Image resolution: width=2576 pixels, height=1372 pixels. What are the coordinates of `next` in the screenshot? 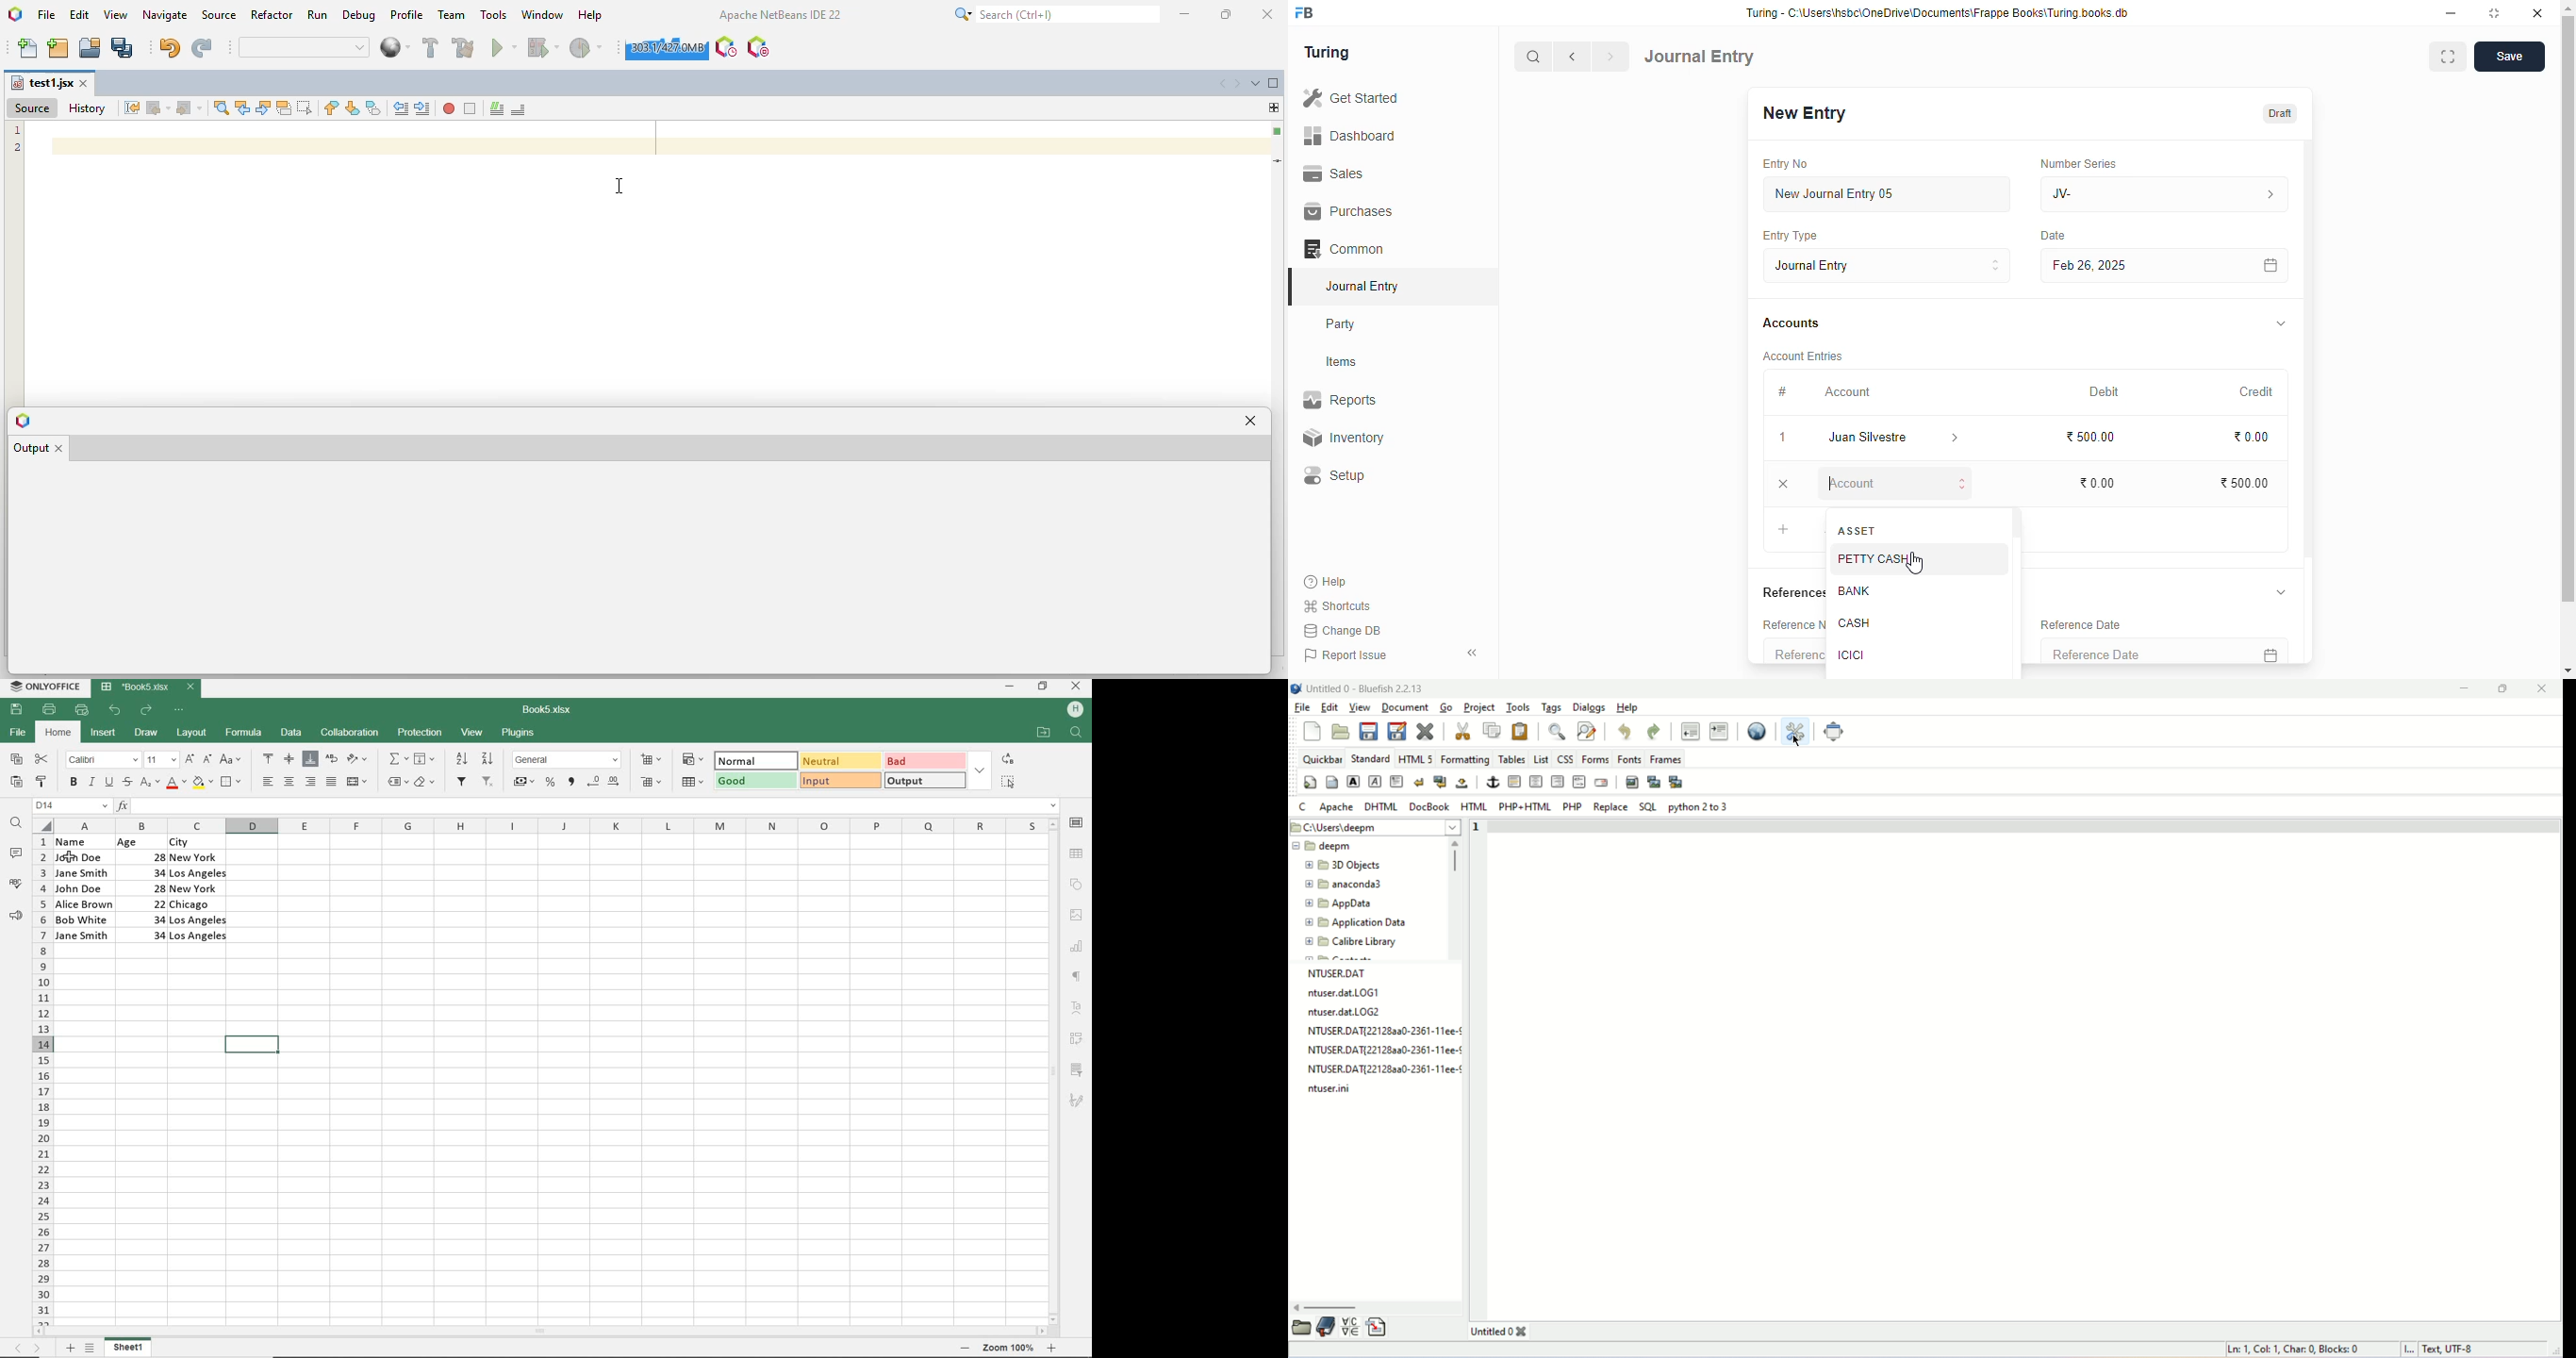 It's located at (1612, 57).